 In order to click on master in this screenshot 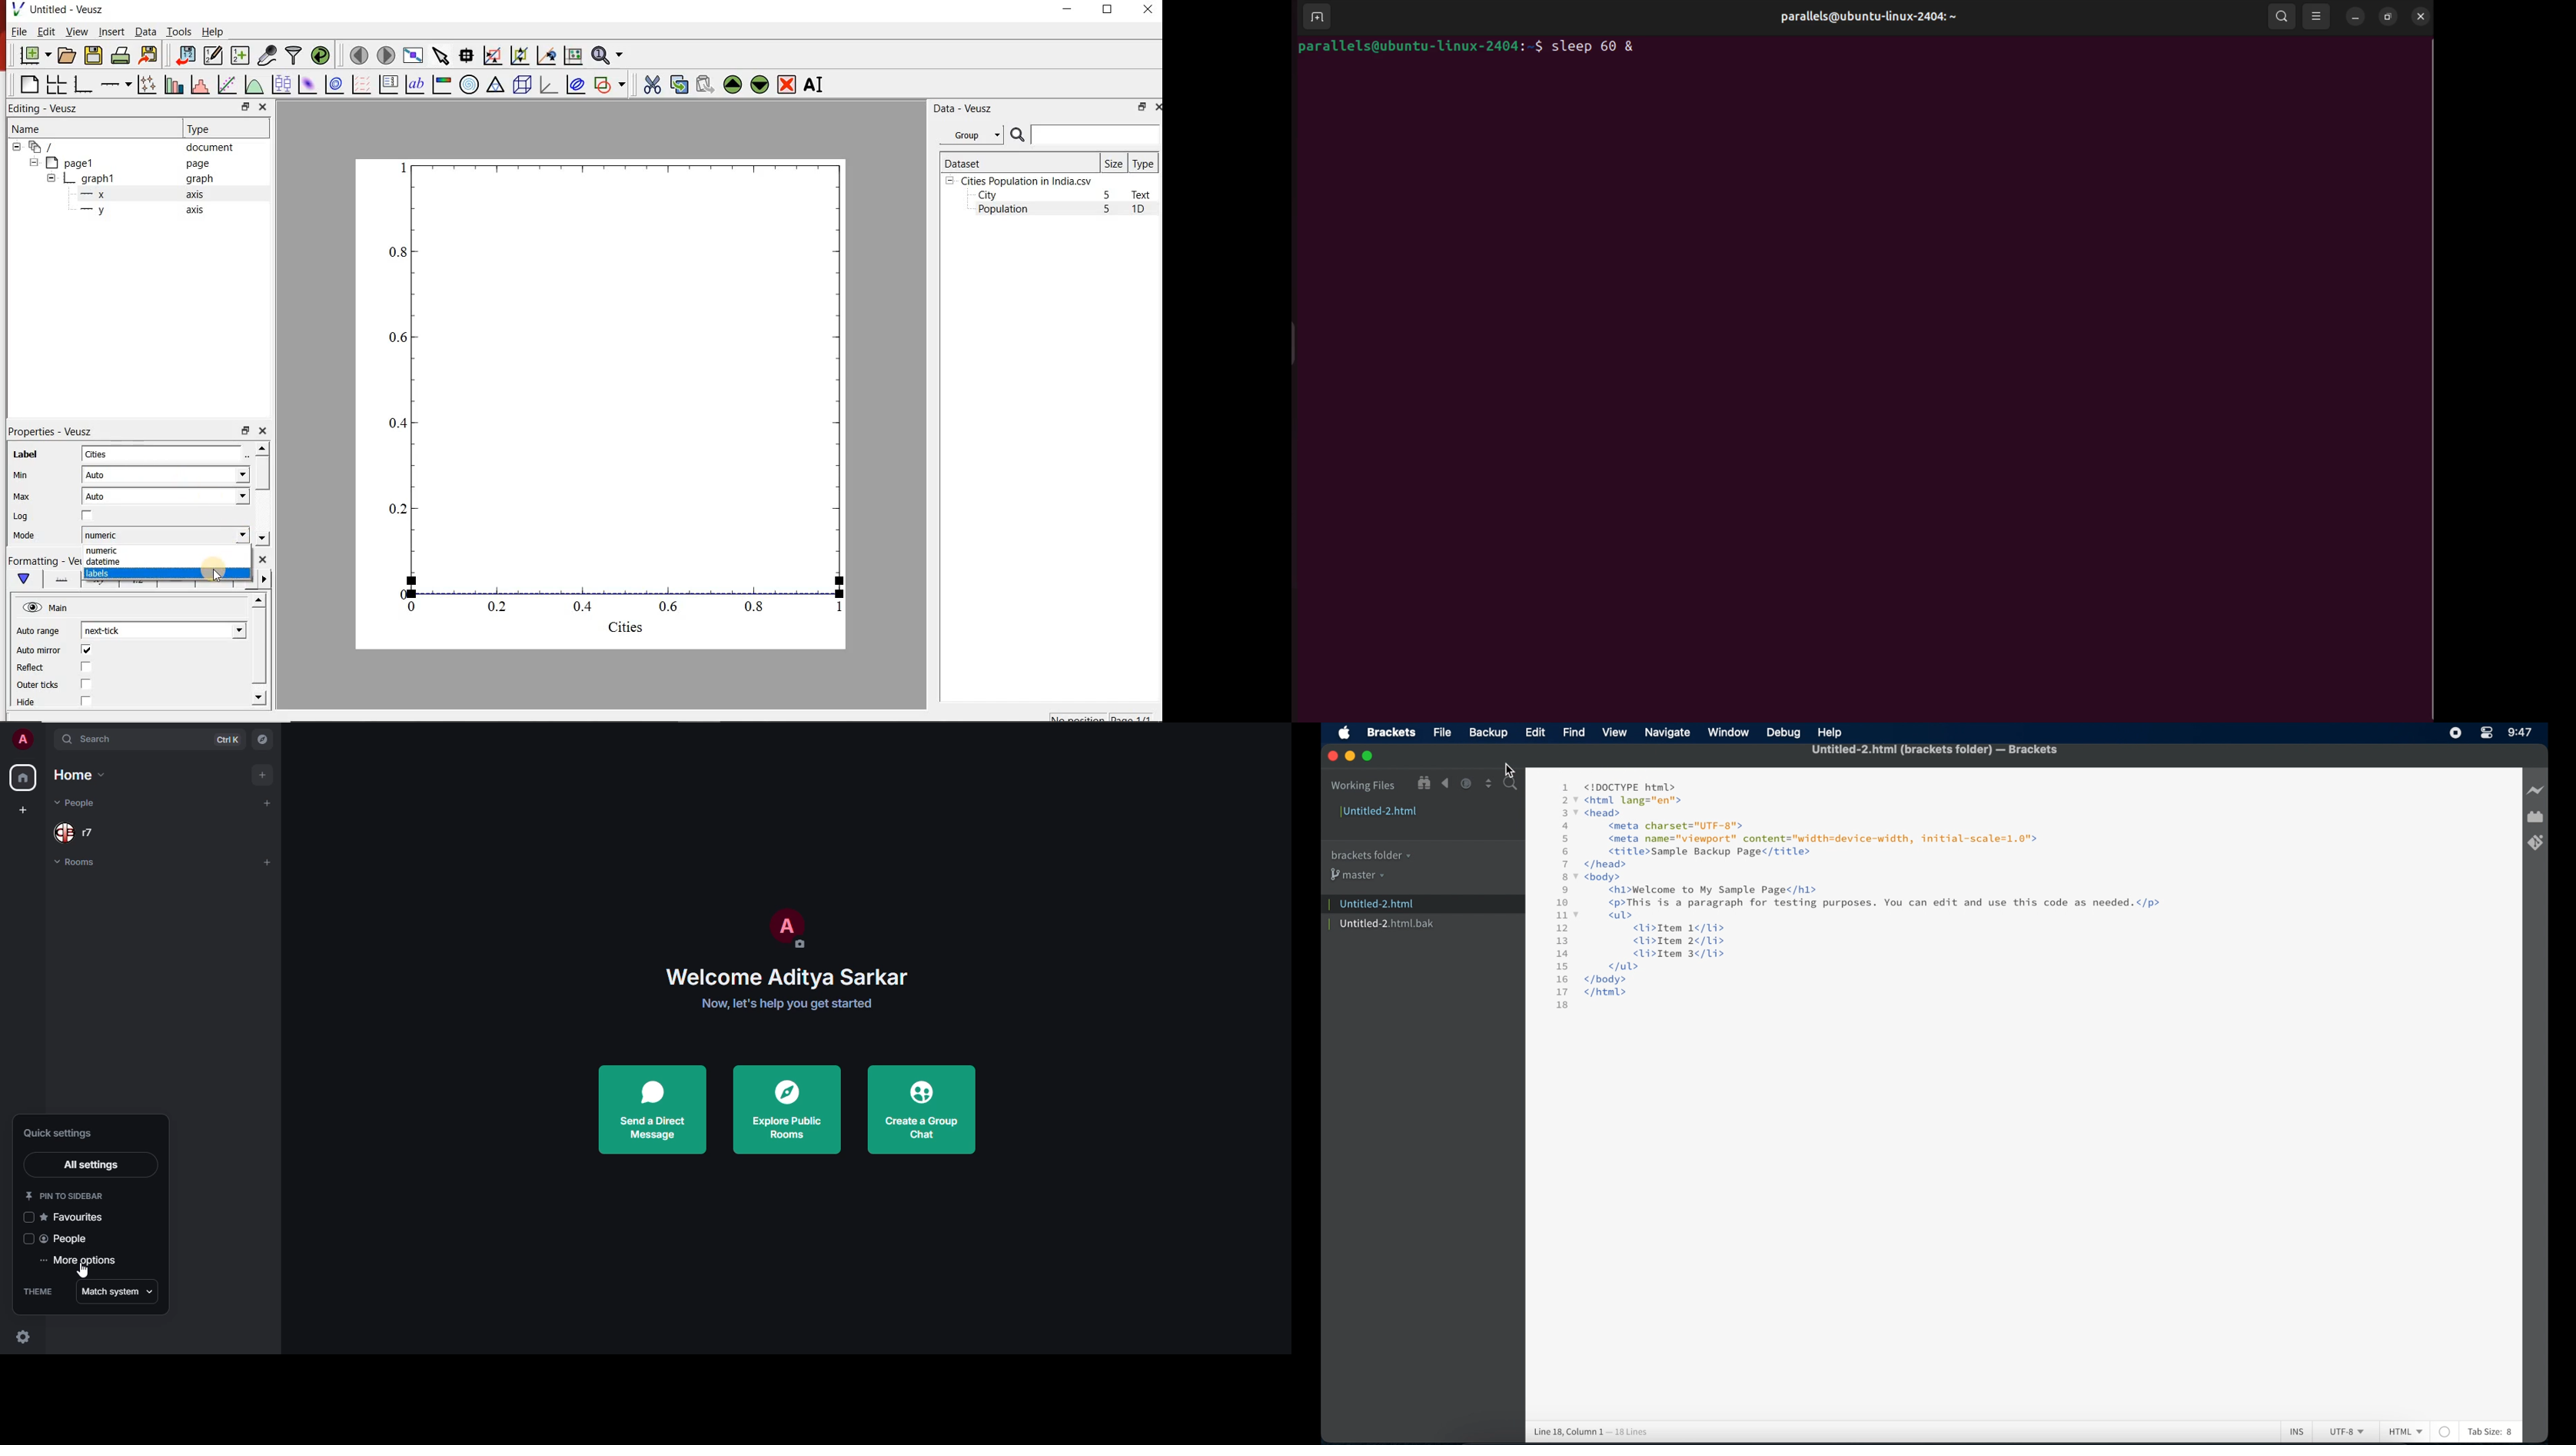, I will do `click(1356, 874)`.